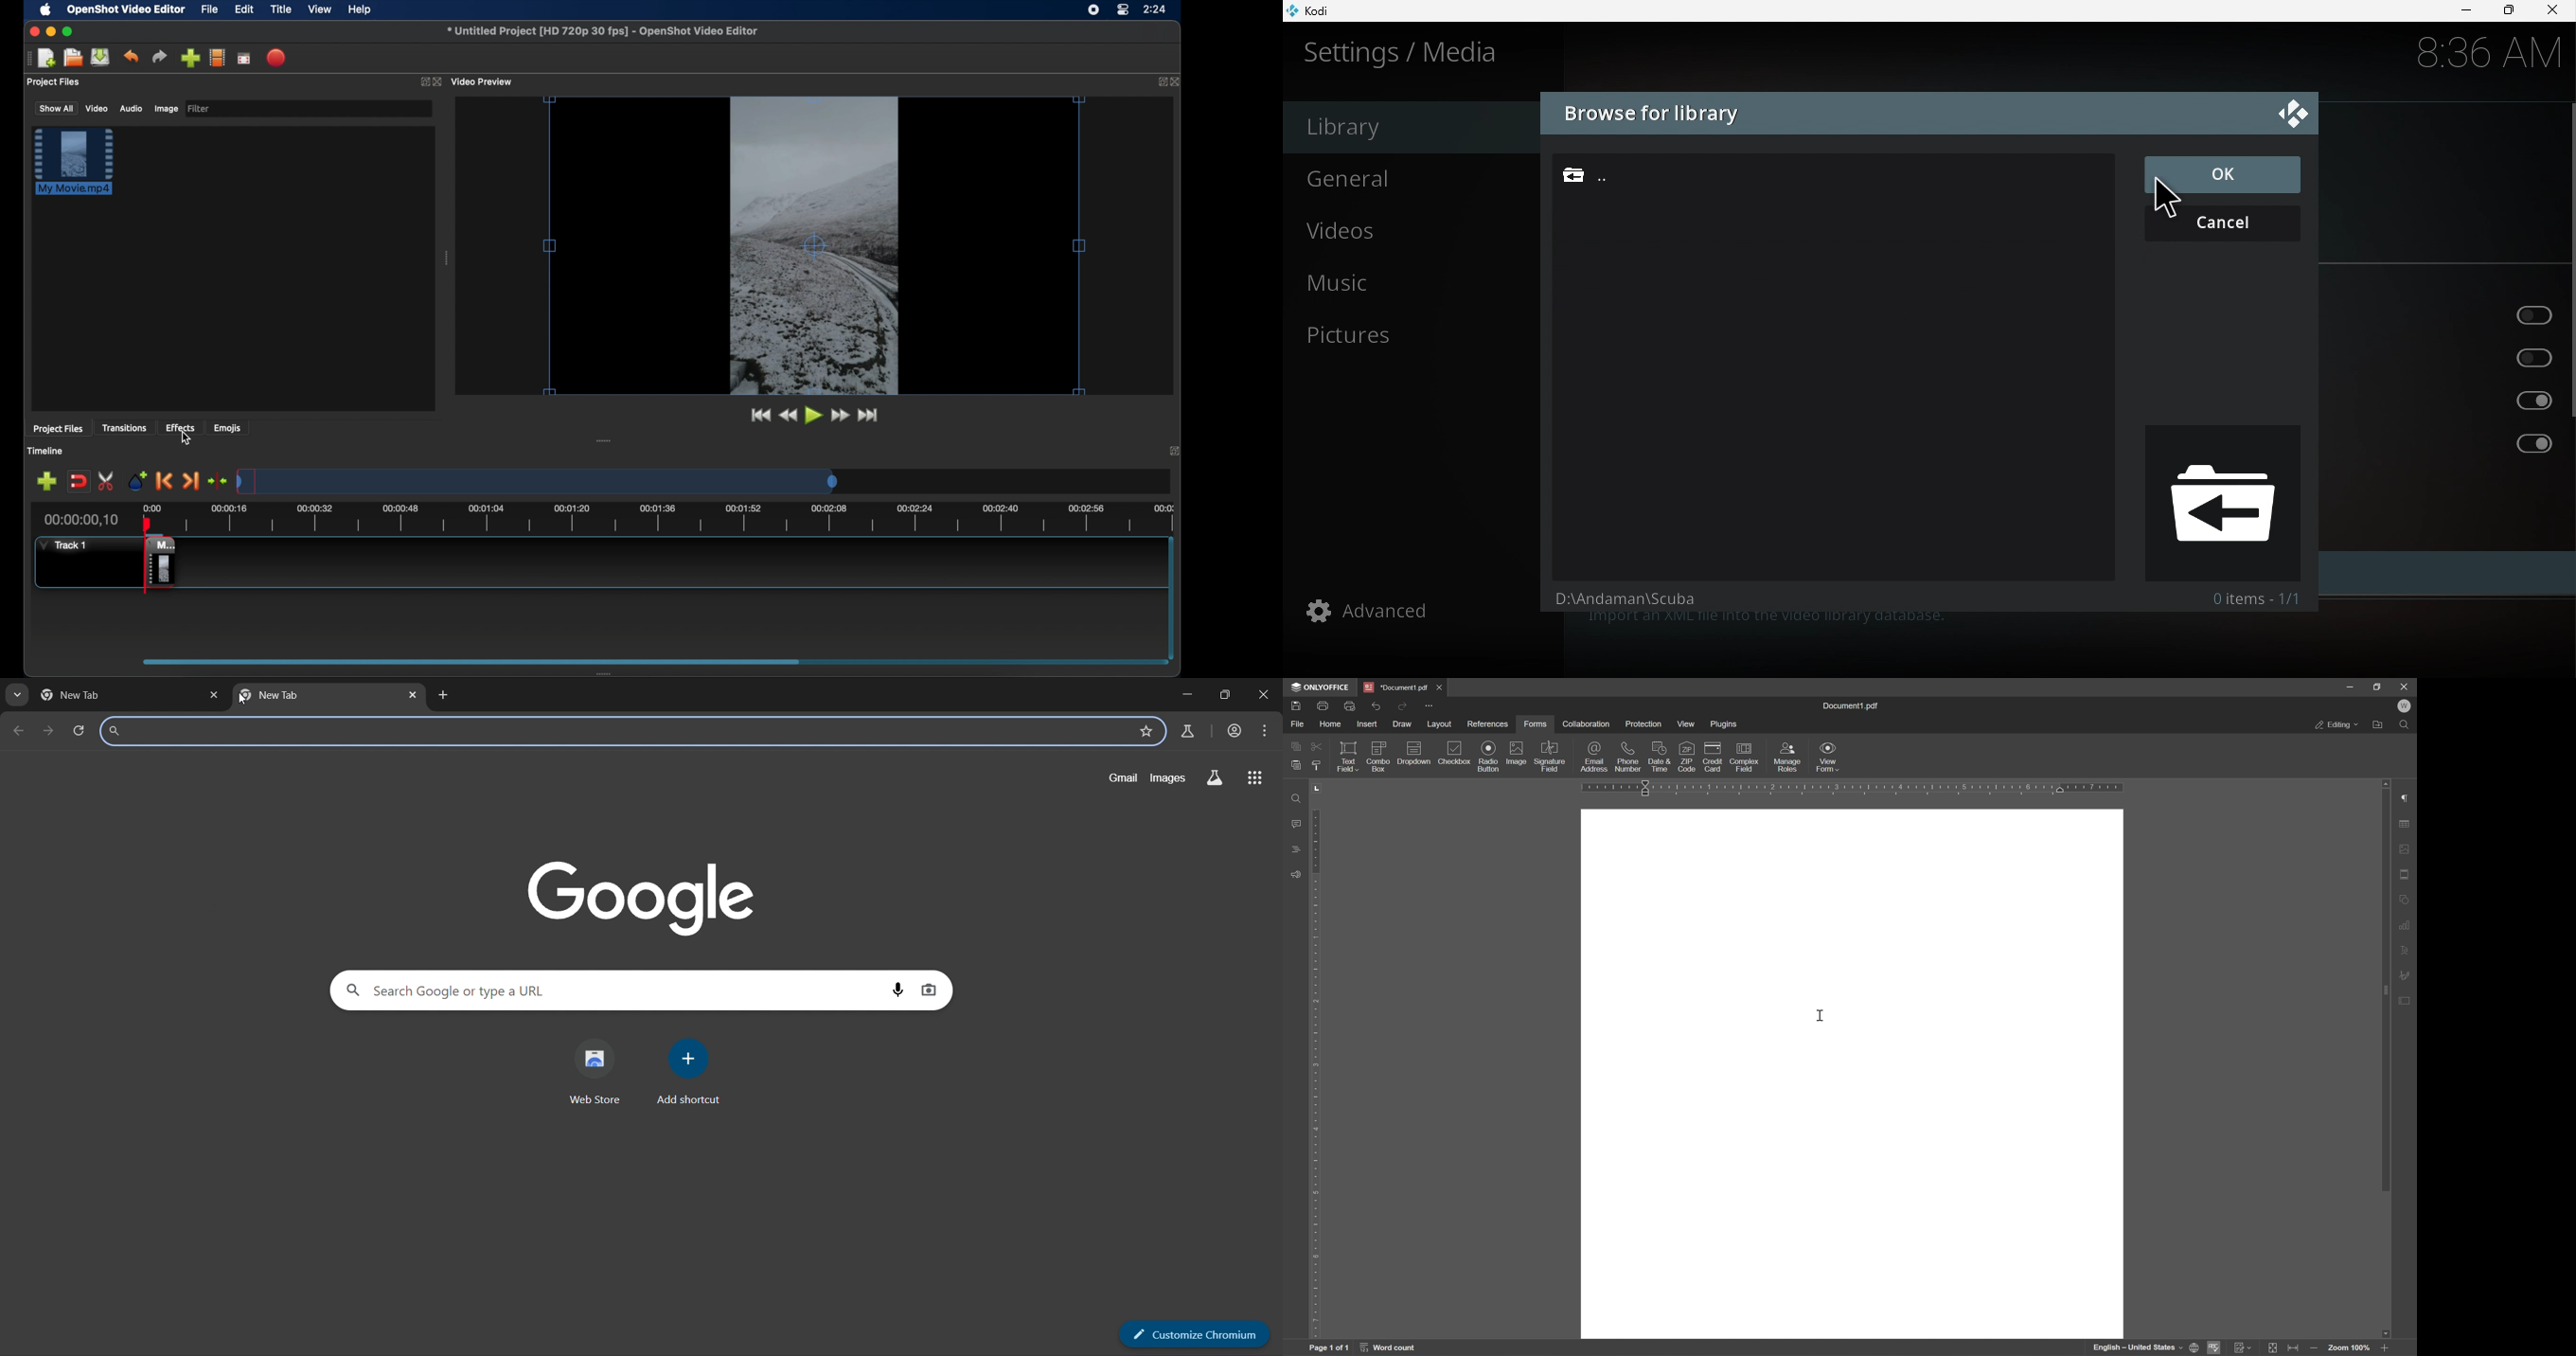  What do you see at coordinates (1329, 1349) in the screenshot?
I see `page 1 of 1` at bounding box center [1329, 1349].